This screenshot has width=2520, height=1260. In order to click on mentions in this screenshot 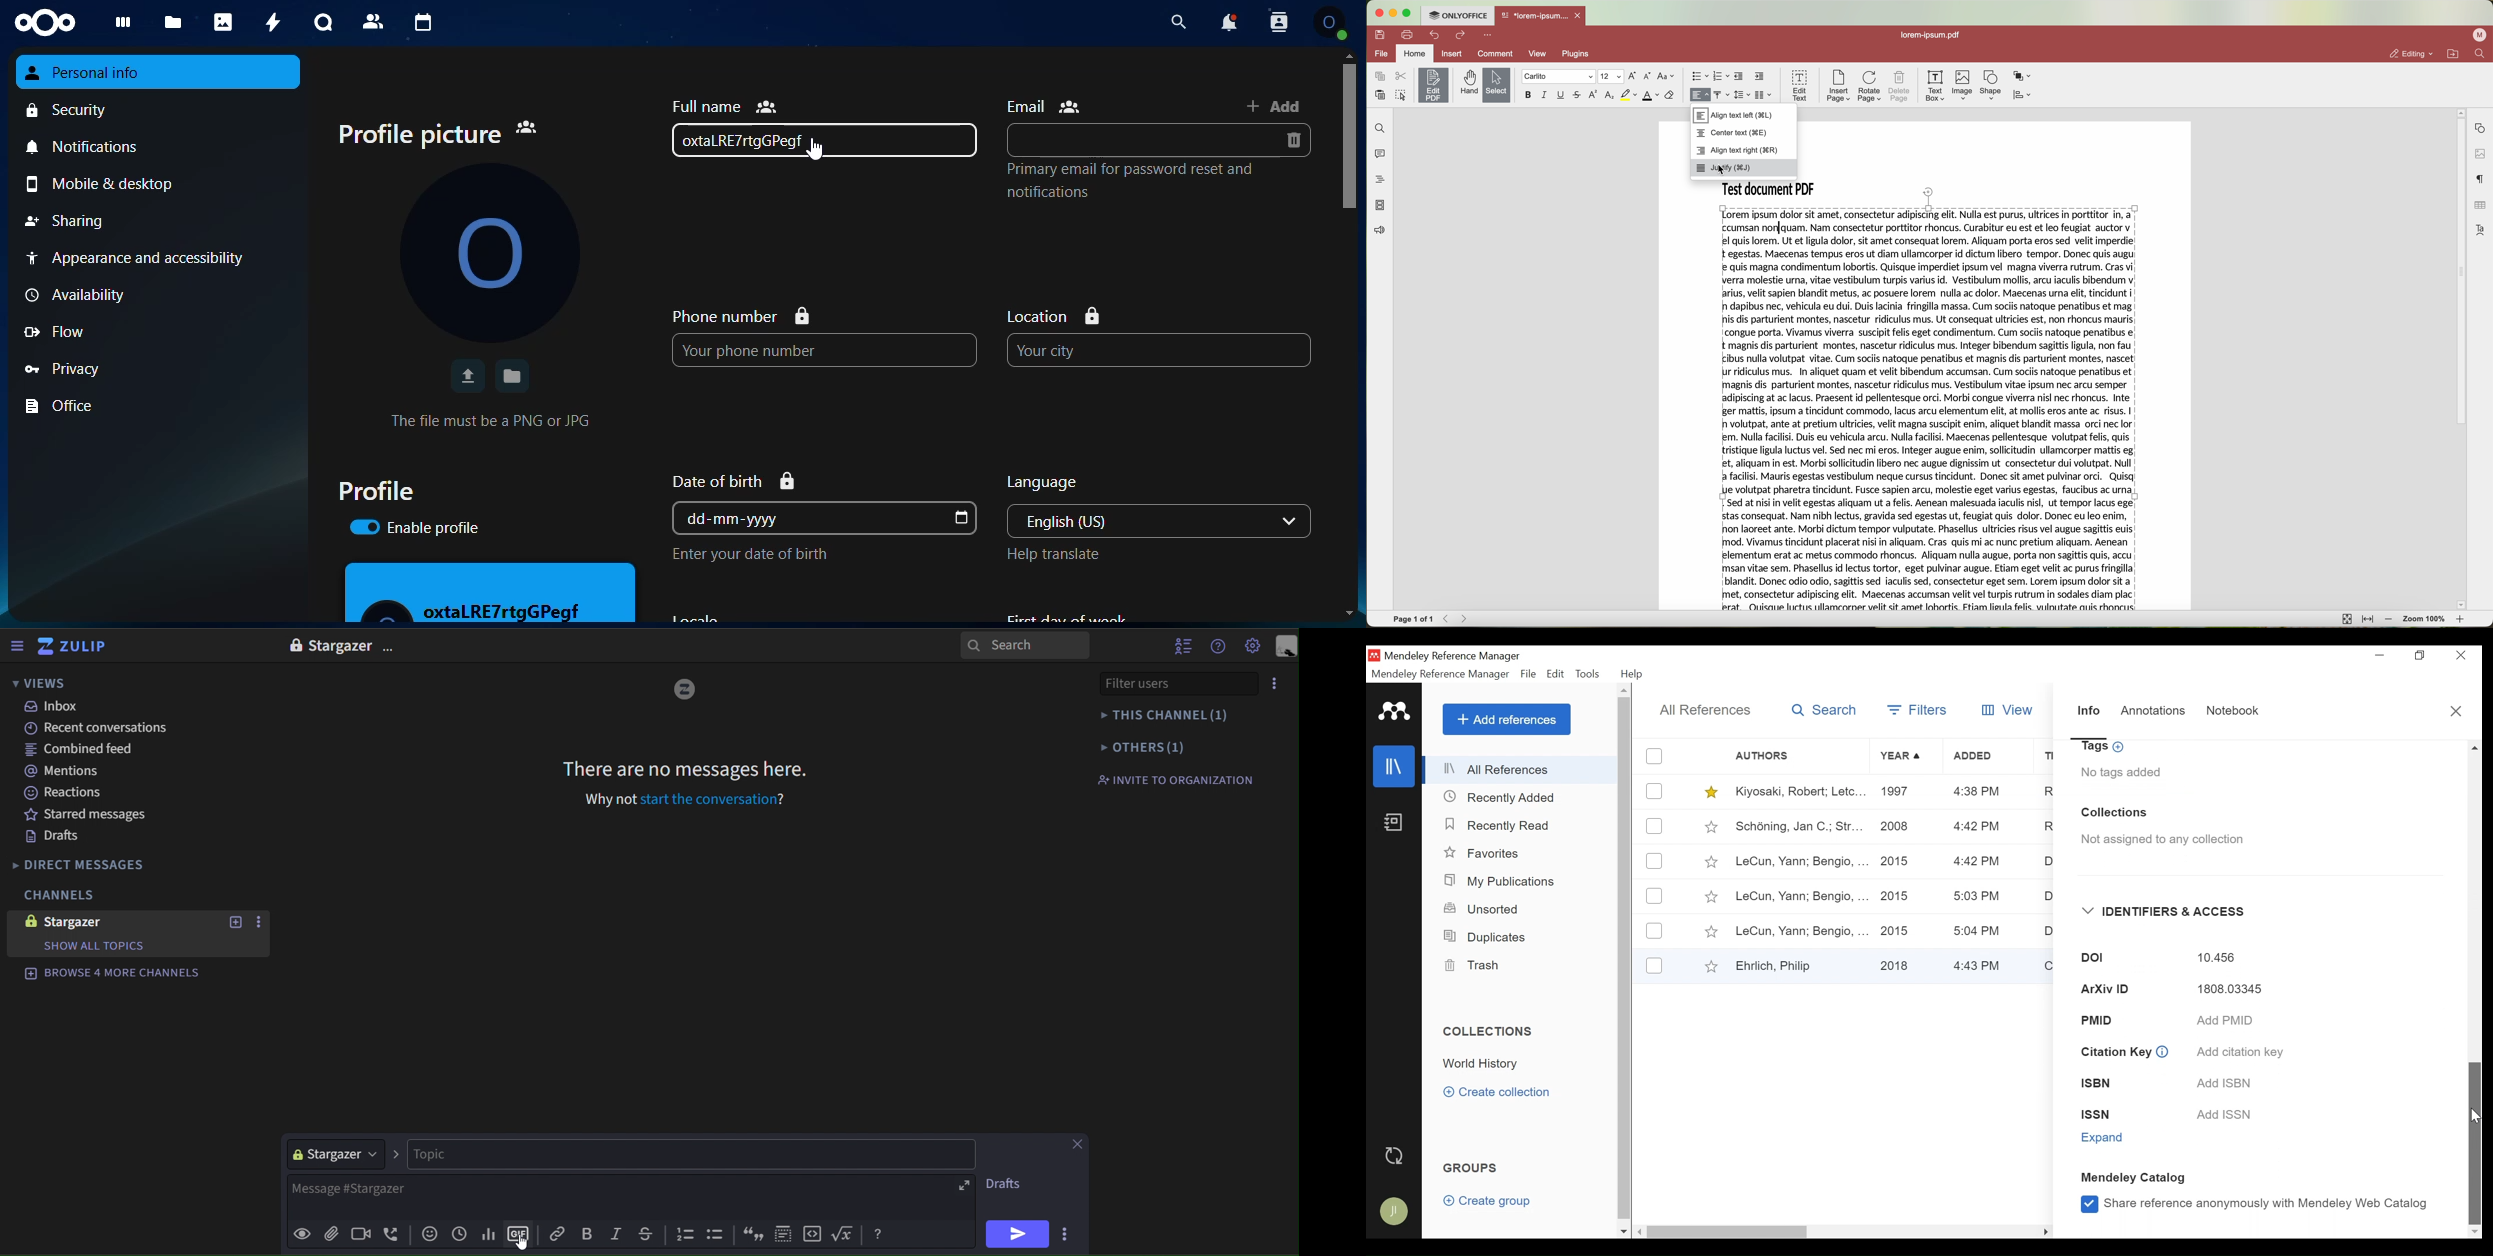, I will do `click(68, 772)`.